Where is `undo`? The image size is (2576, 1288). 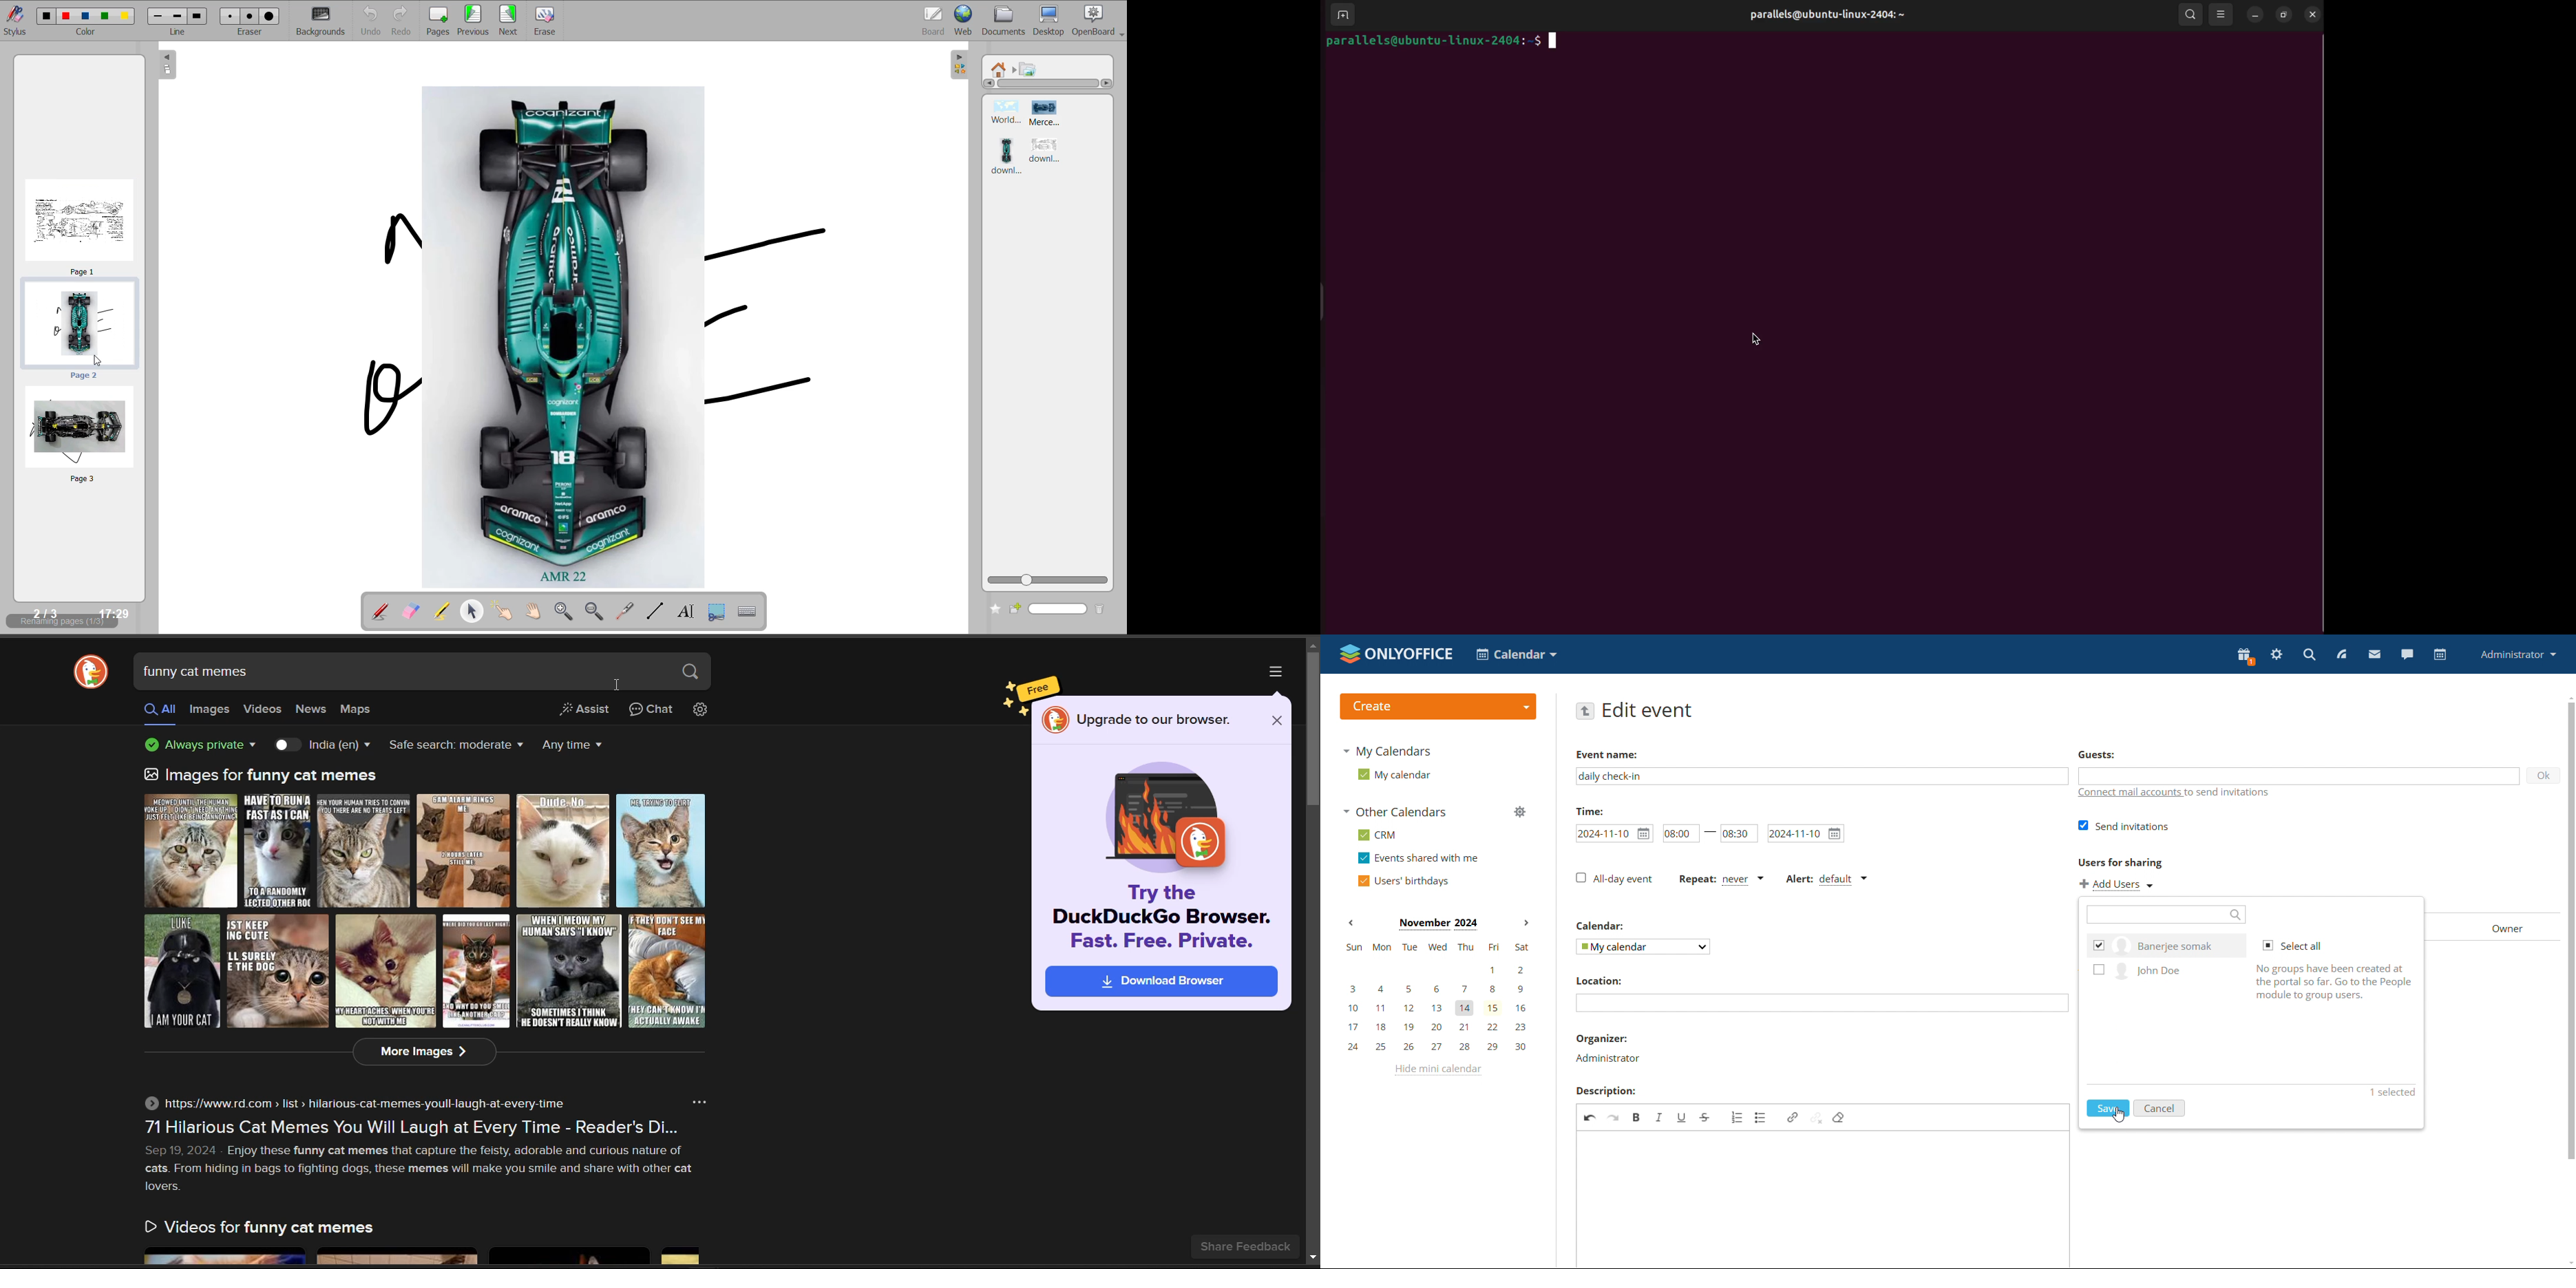 undo is located at coordinates (1591, 1116).